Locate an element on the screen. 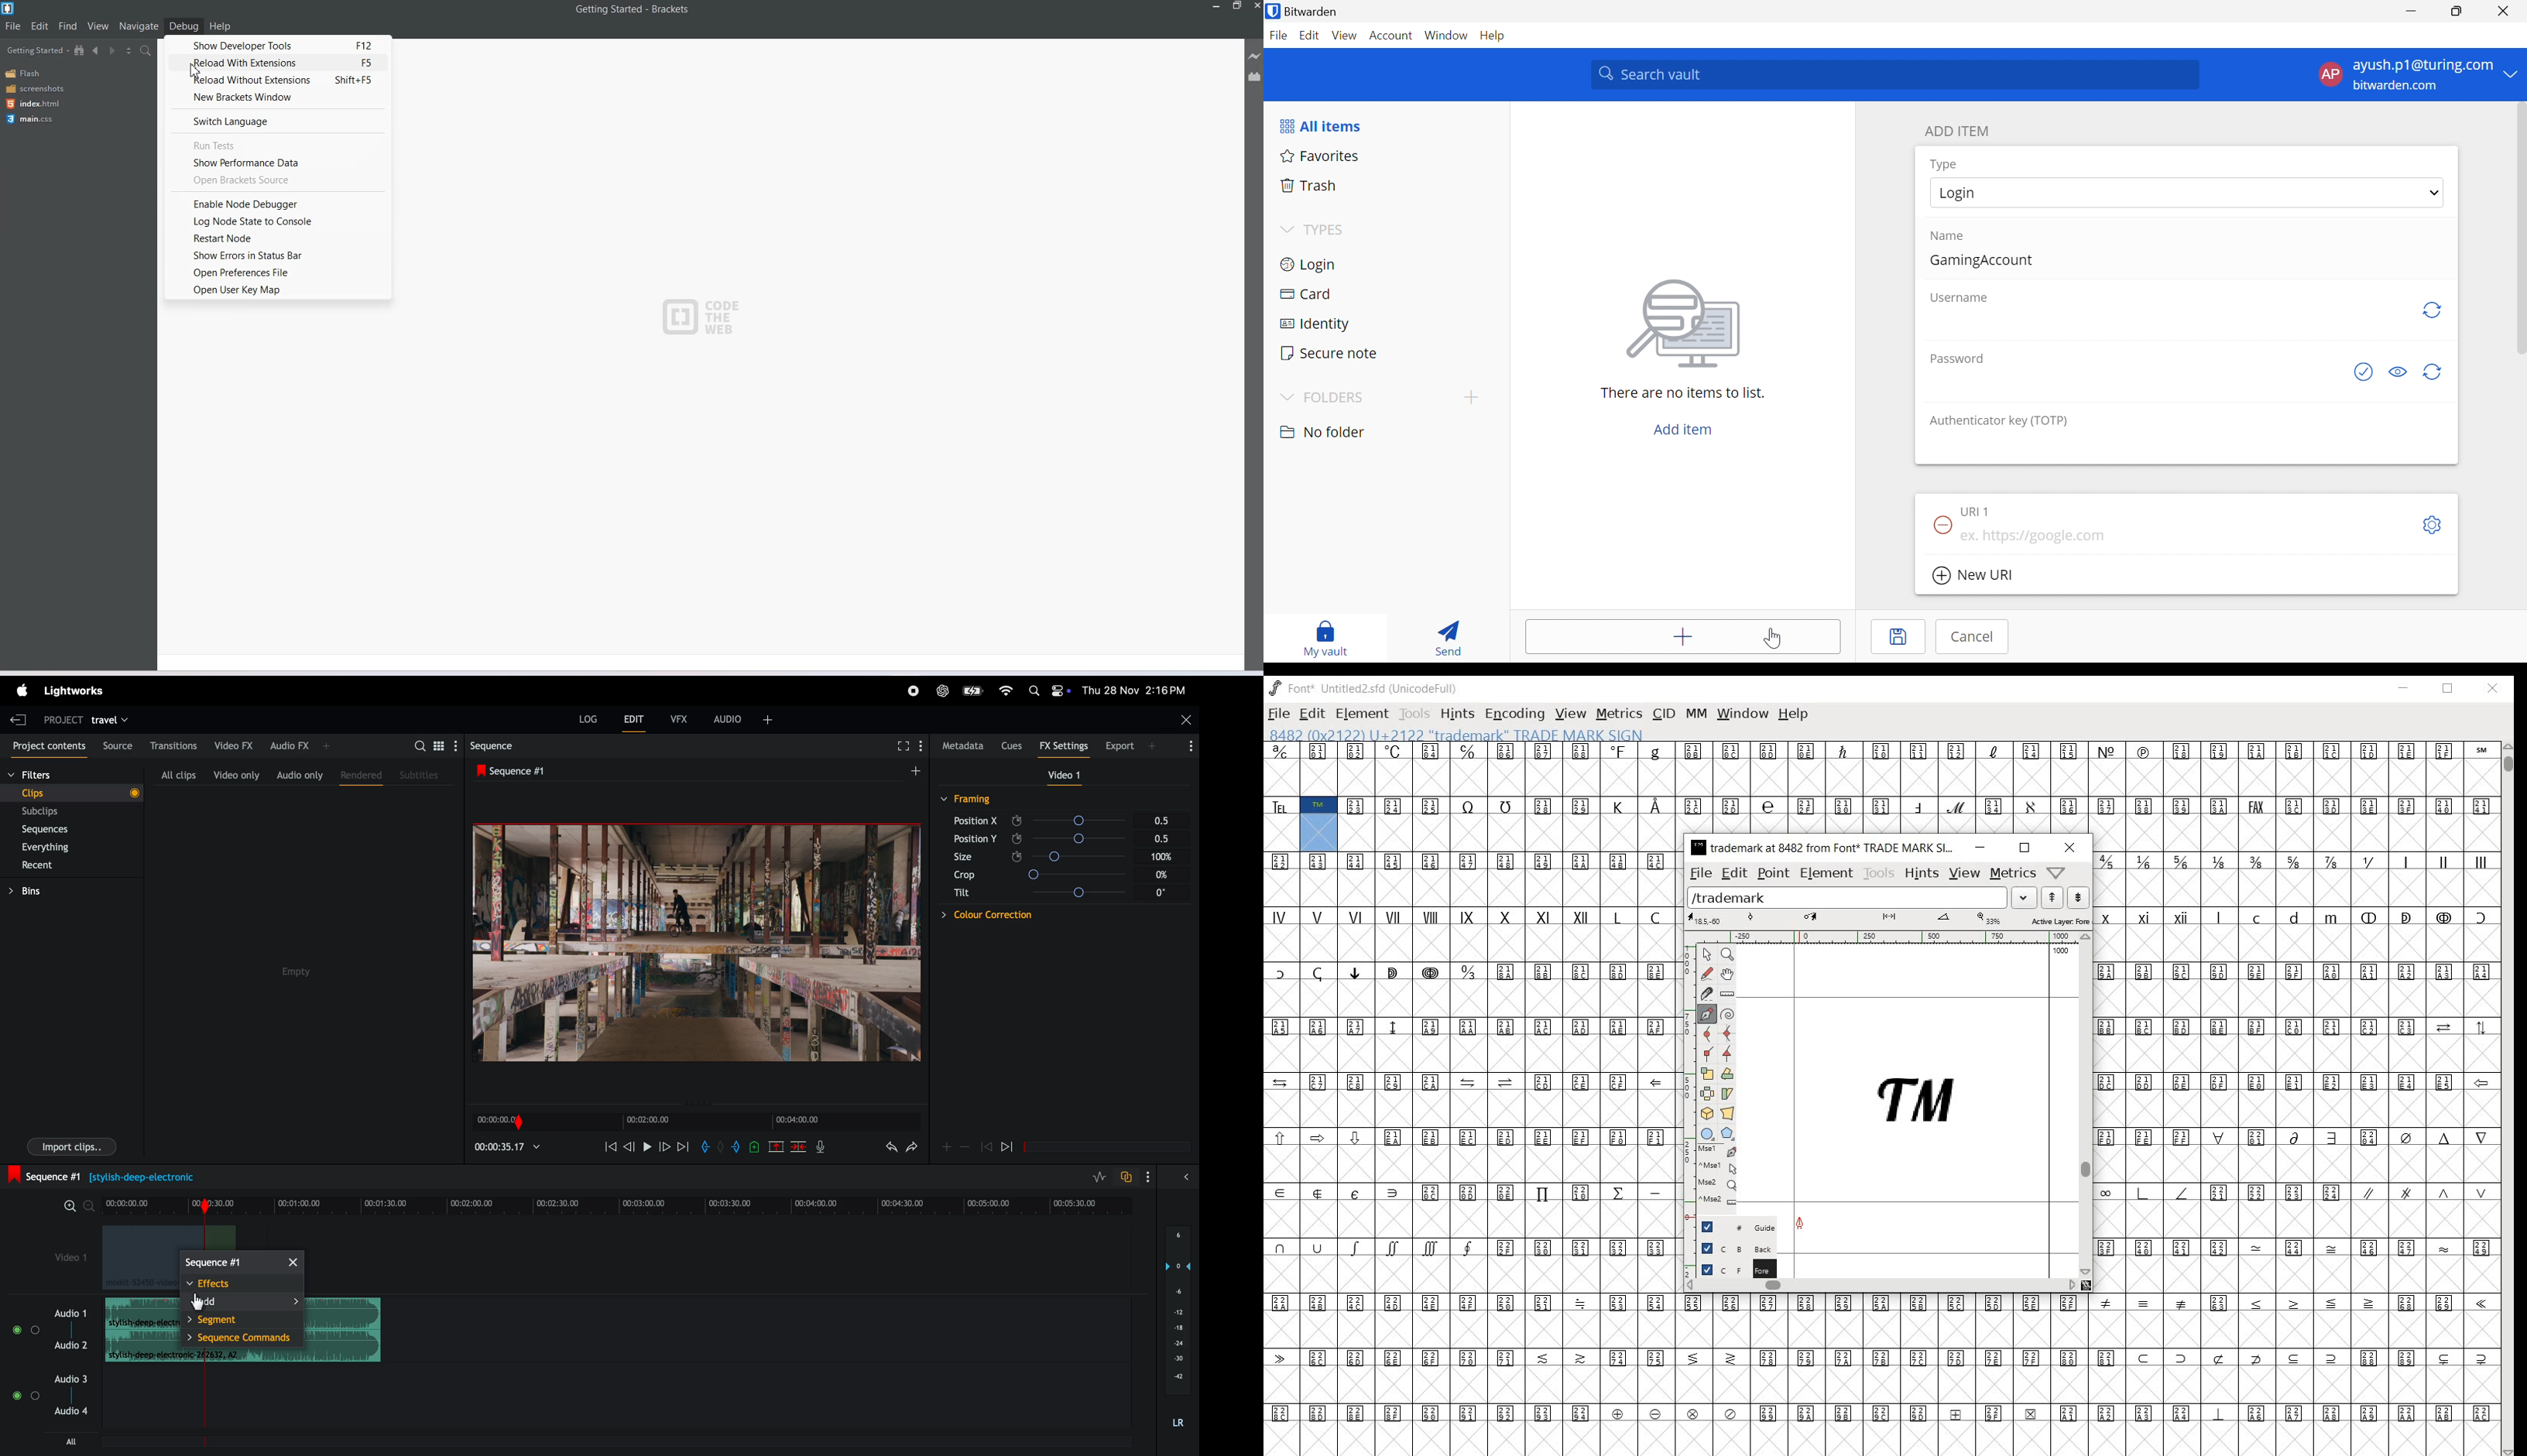 Image resolution: width=2548 pixels, height=1456 pixels. fx settings is located at coordinates (1067, 746).